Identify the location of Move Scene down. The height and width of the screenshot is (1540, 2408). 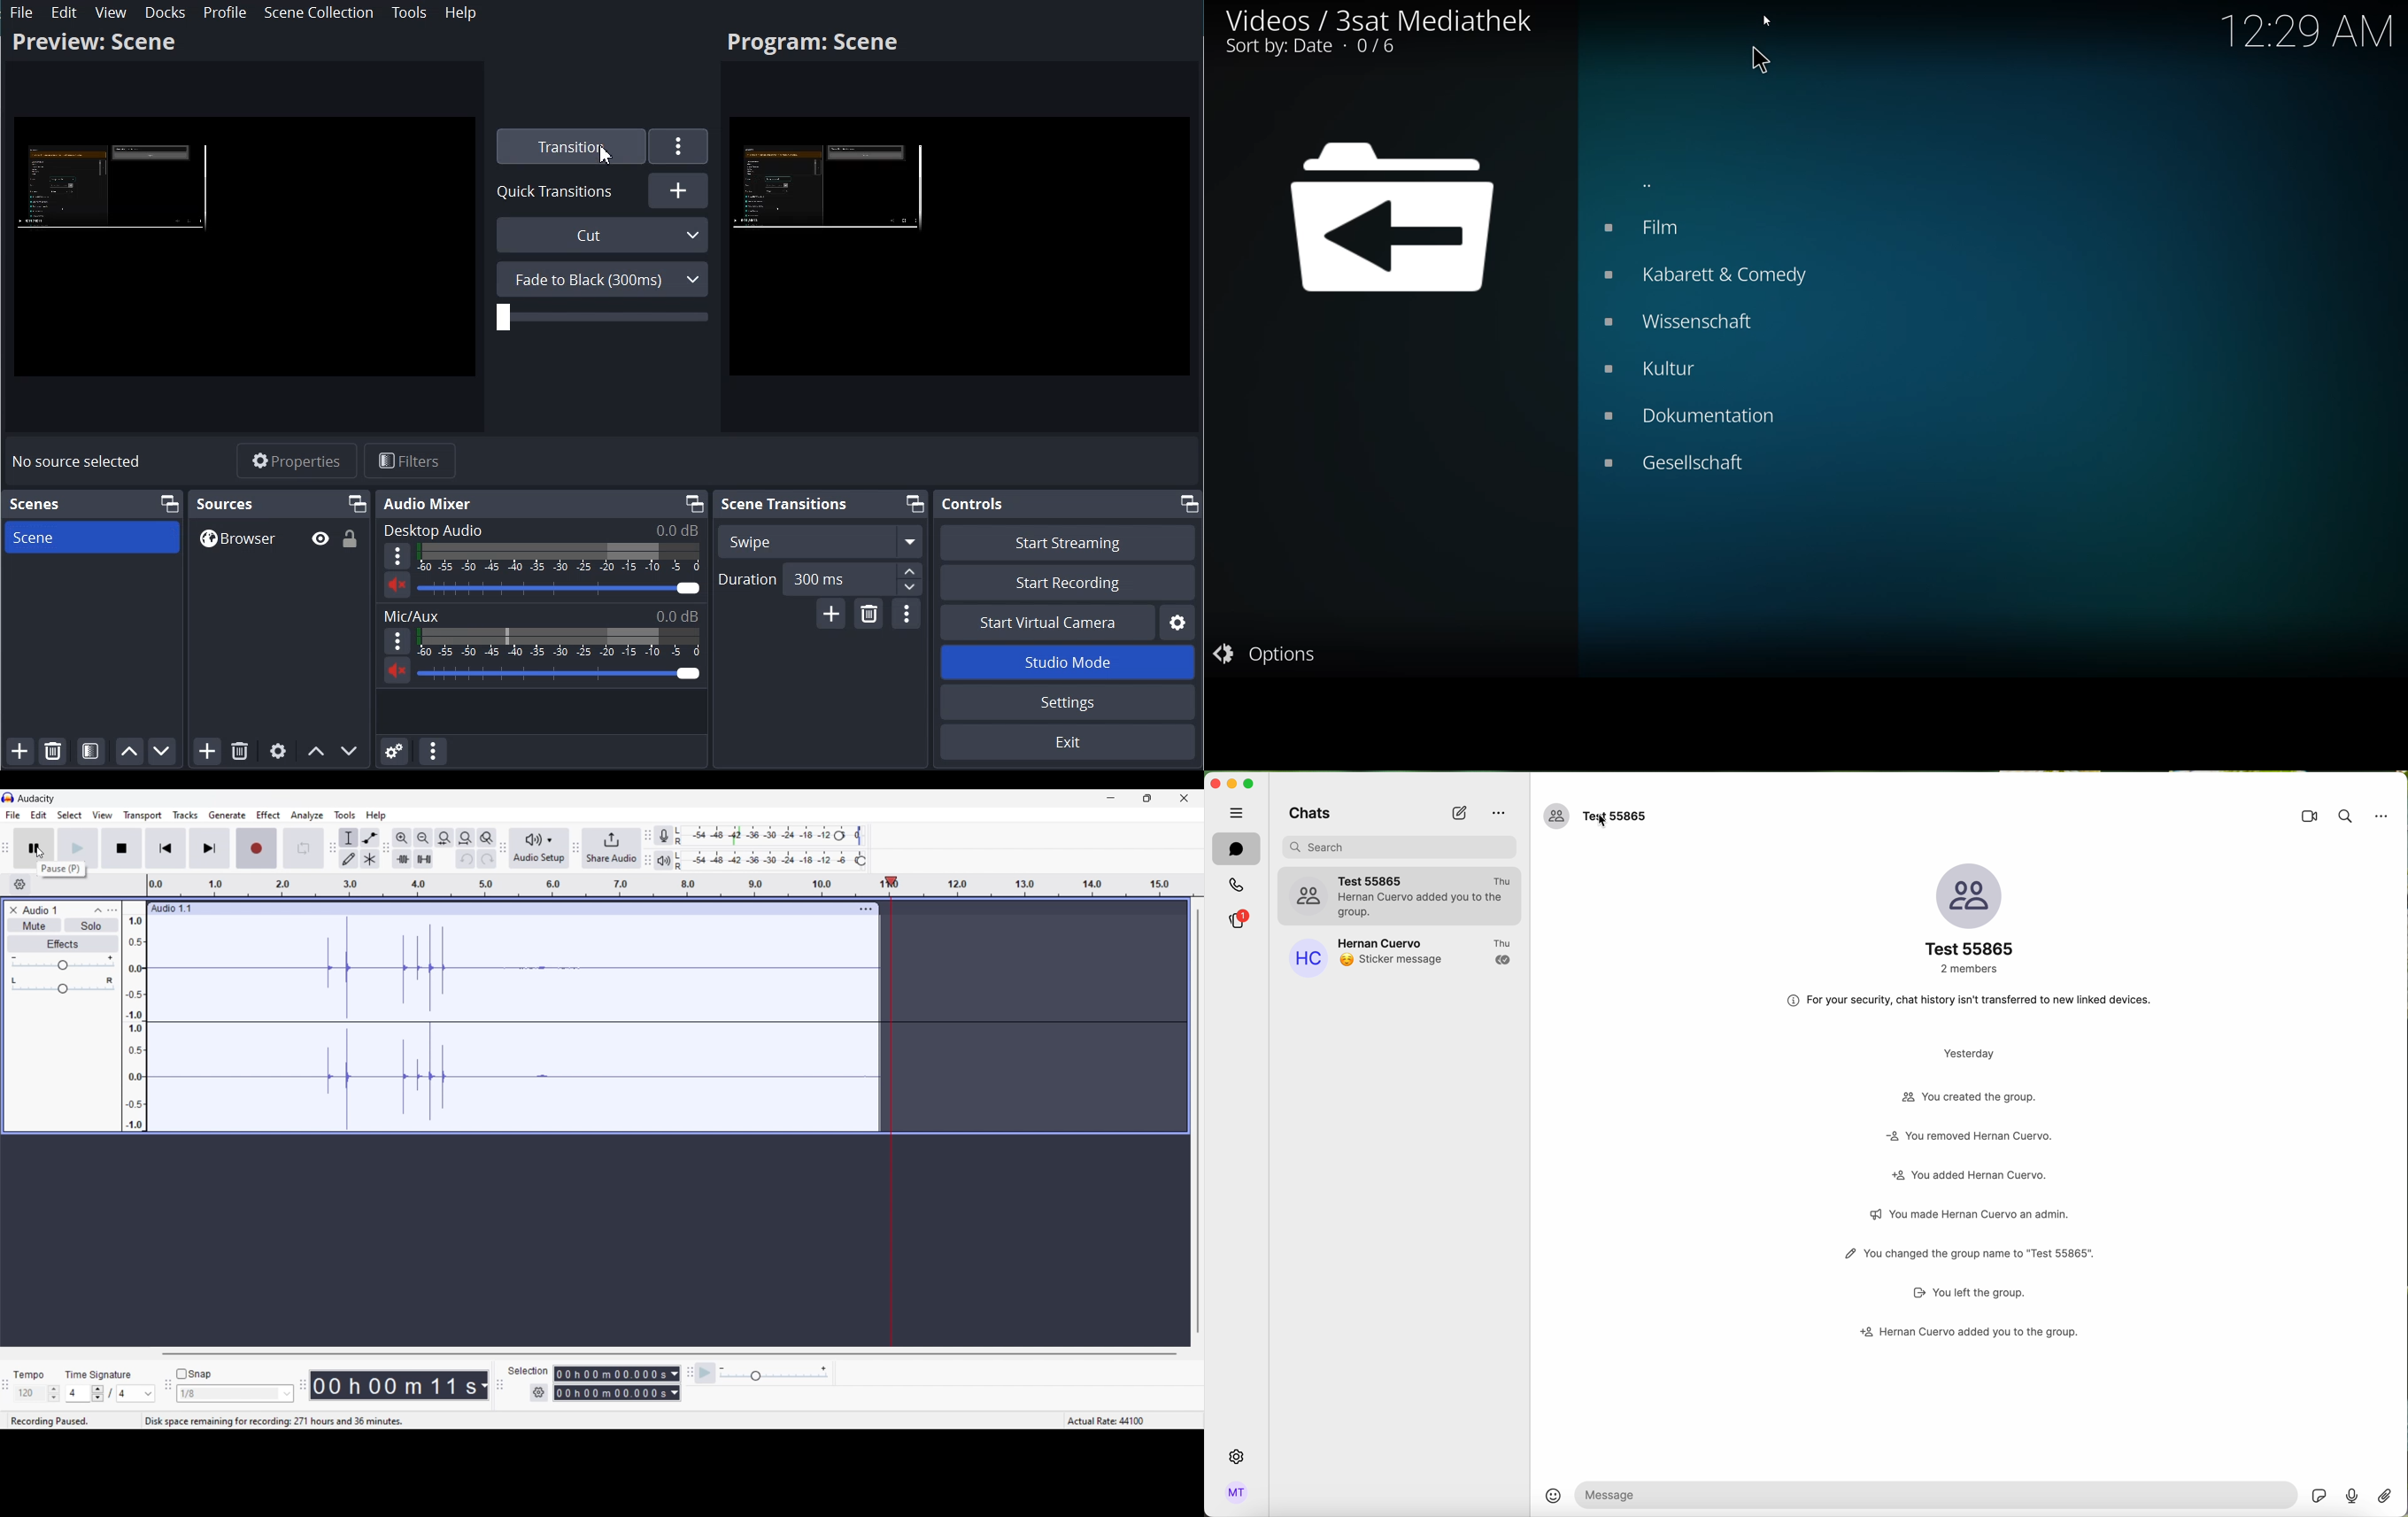
(162, 752).